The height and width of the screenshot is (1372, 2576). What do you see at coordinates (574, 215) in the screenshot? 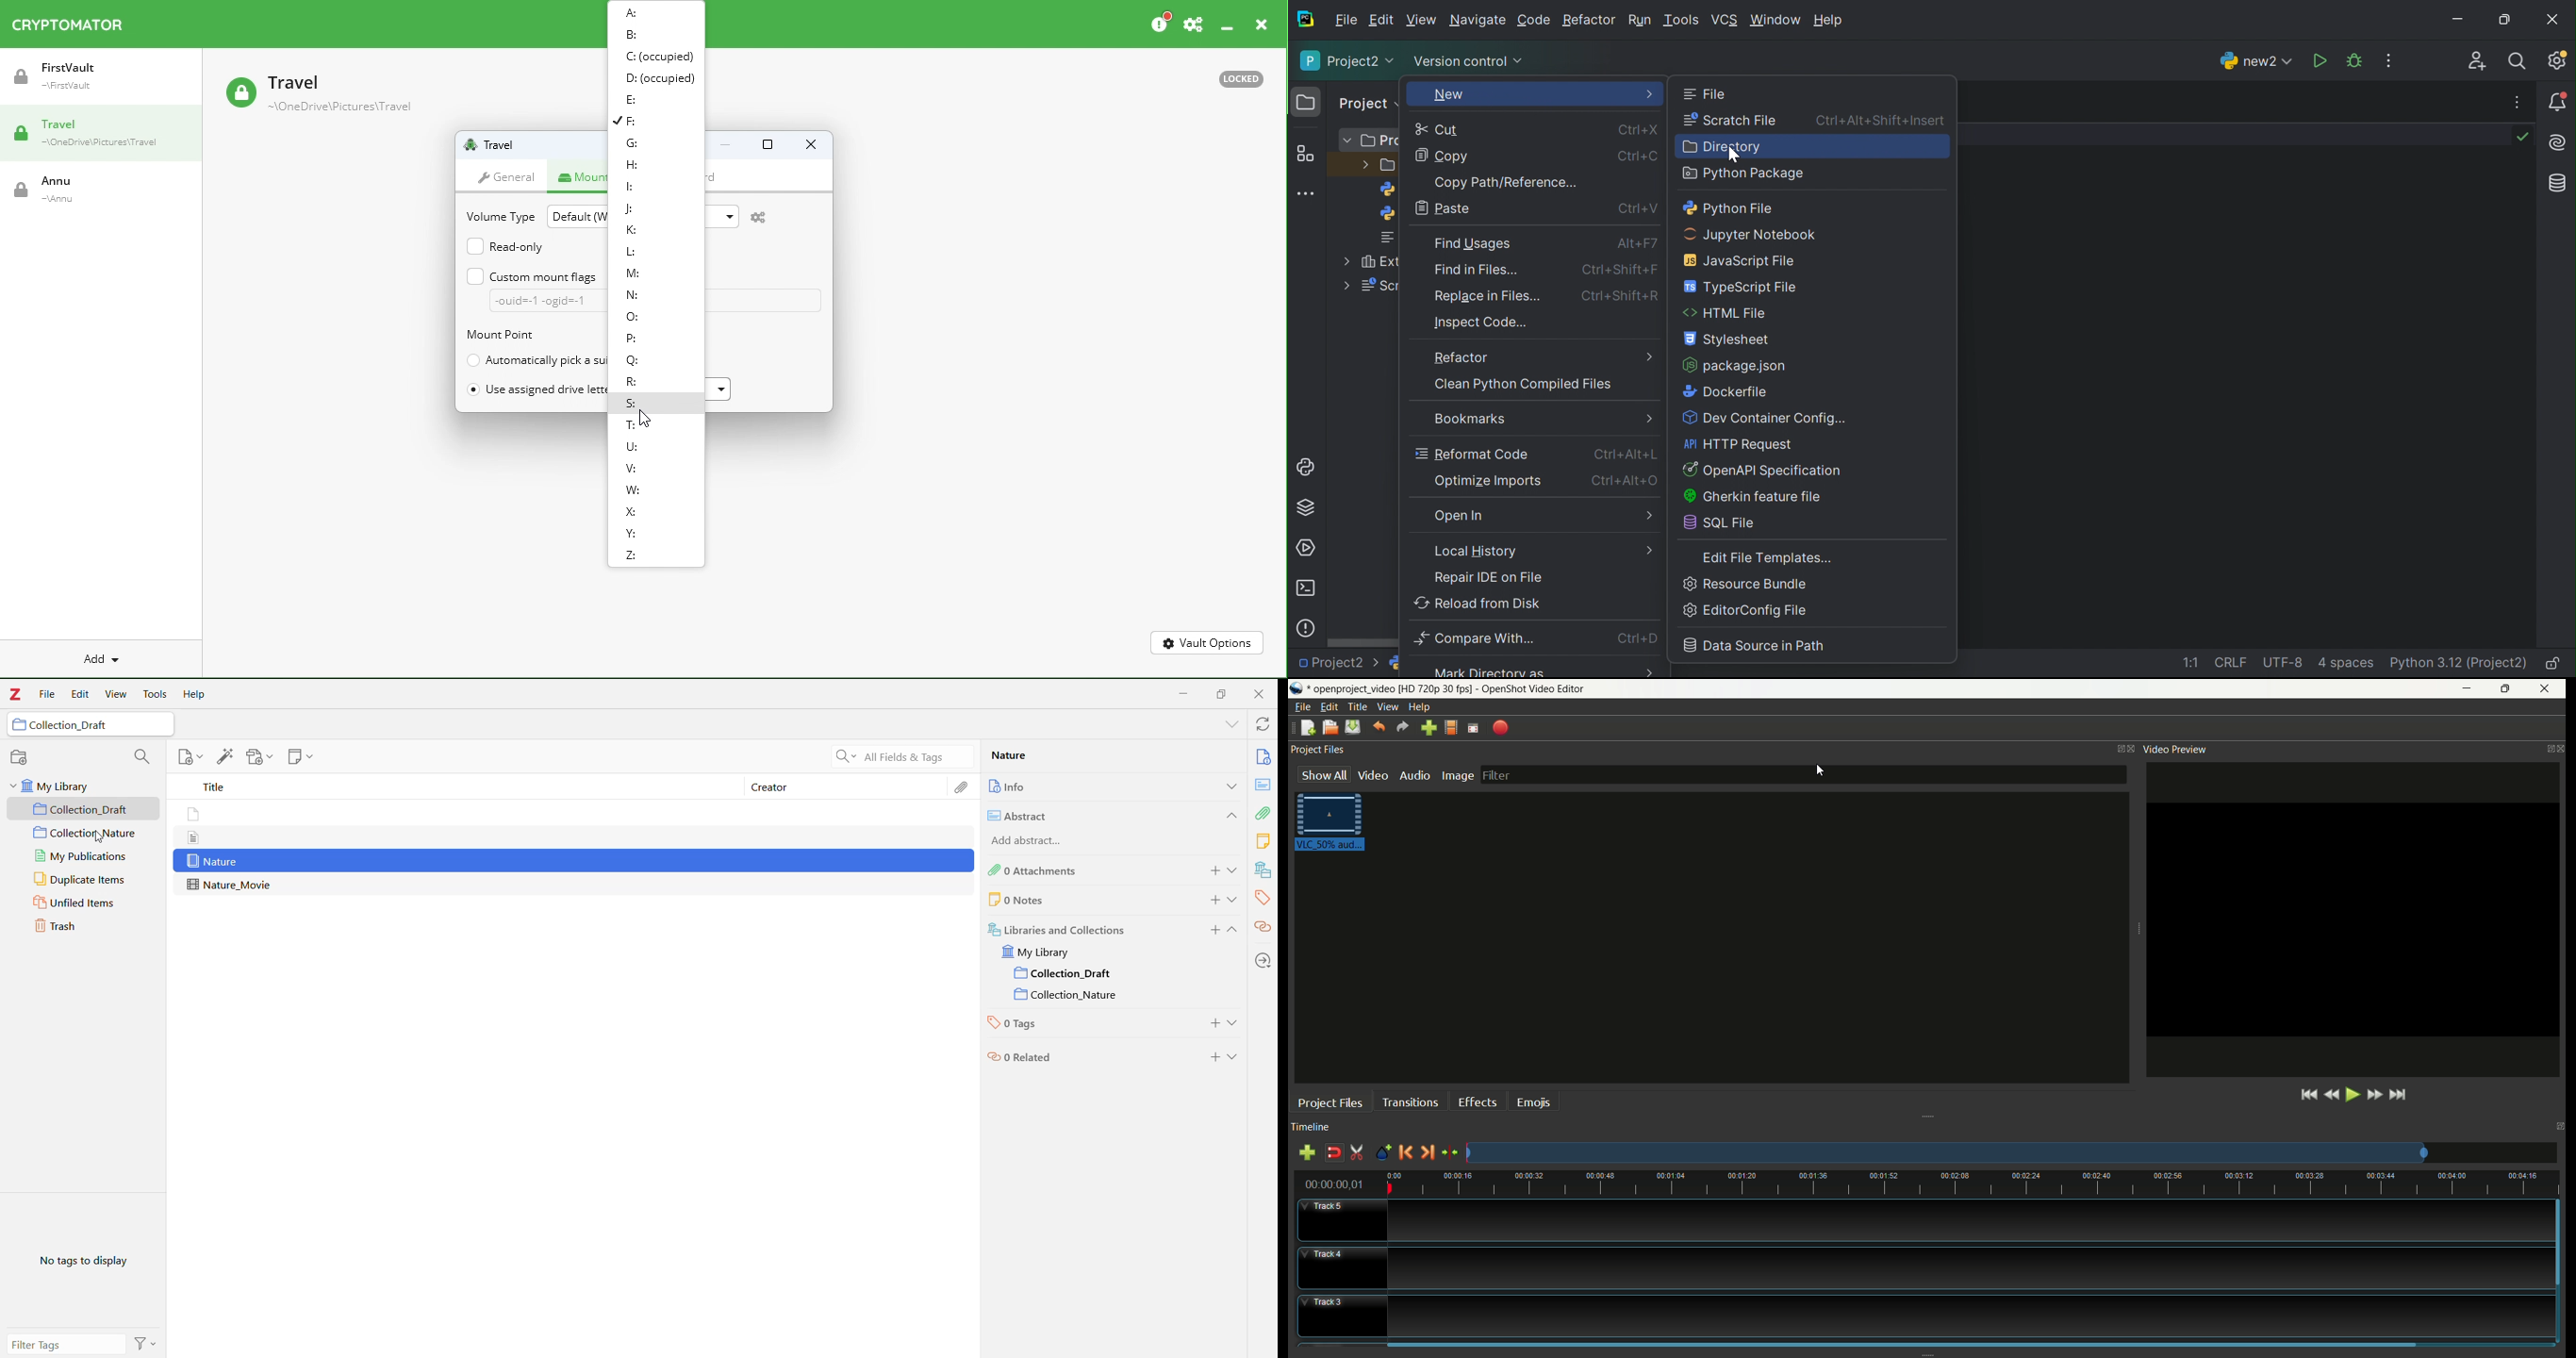
I see `Default` at bounding box center [574, 215].